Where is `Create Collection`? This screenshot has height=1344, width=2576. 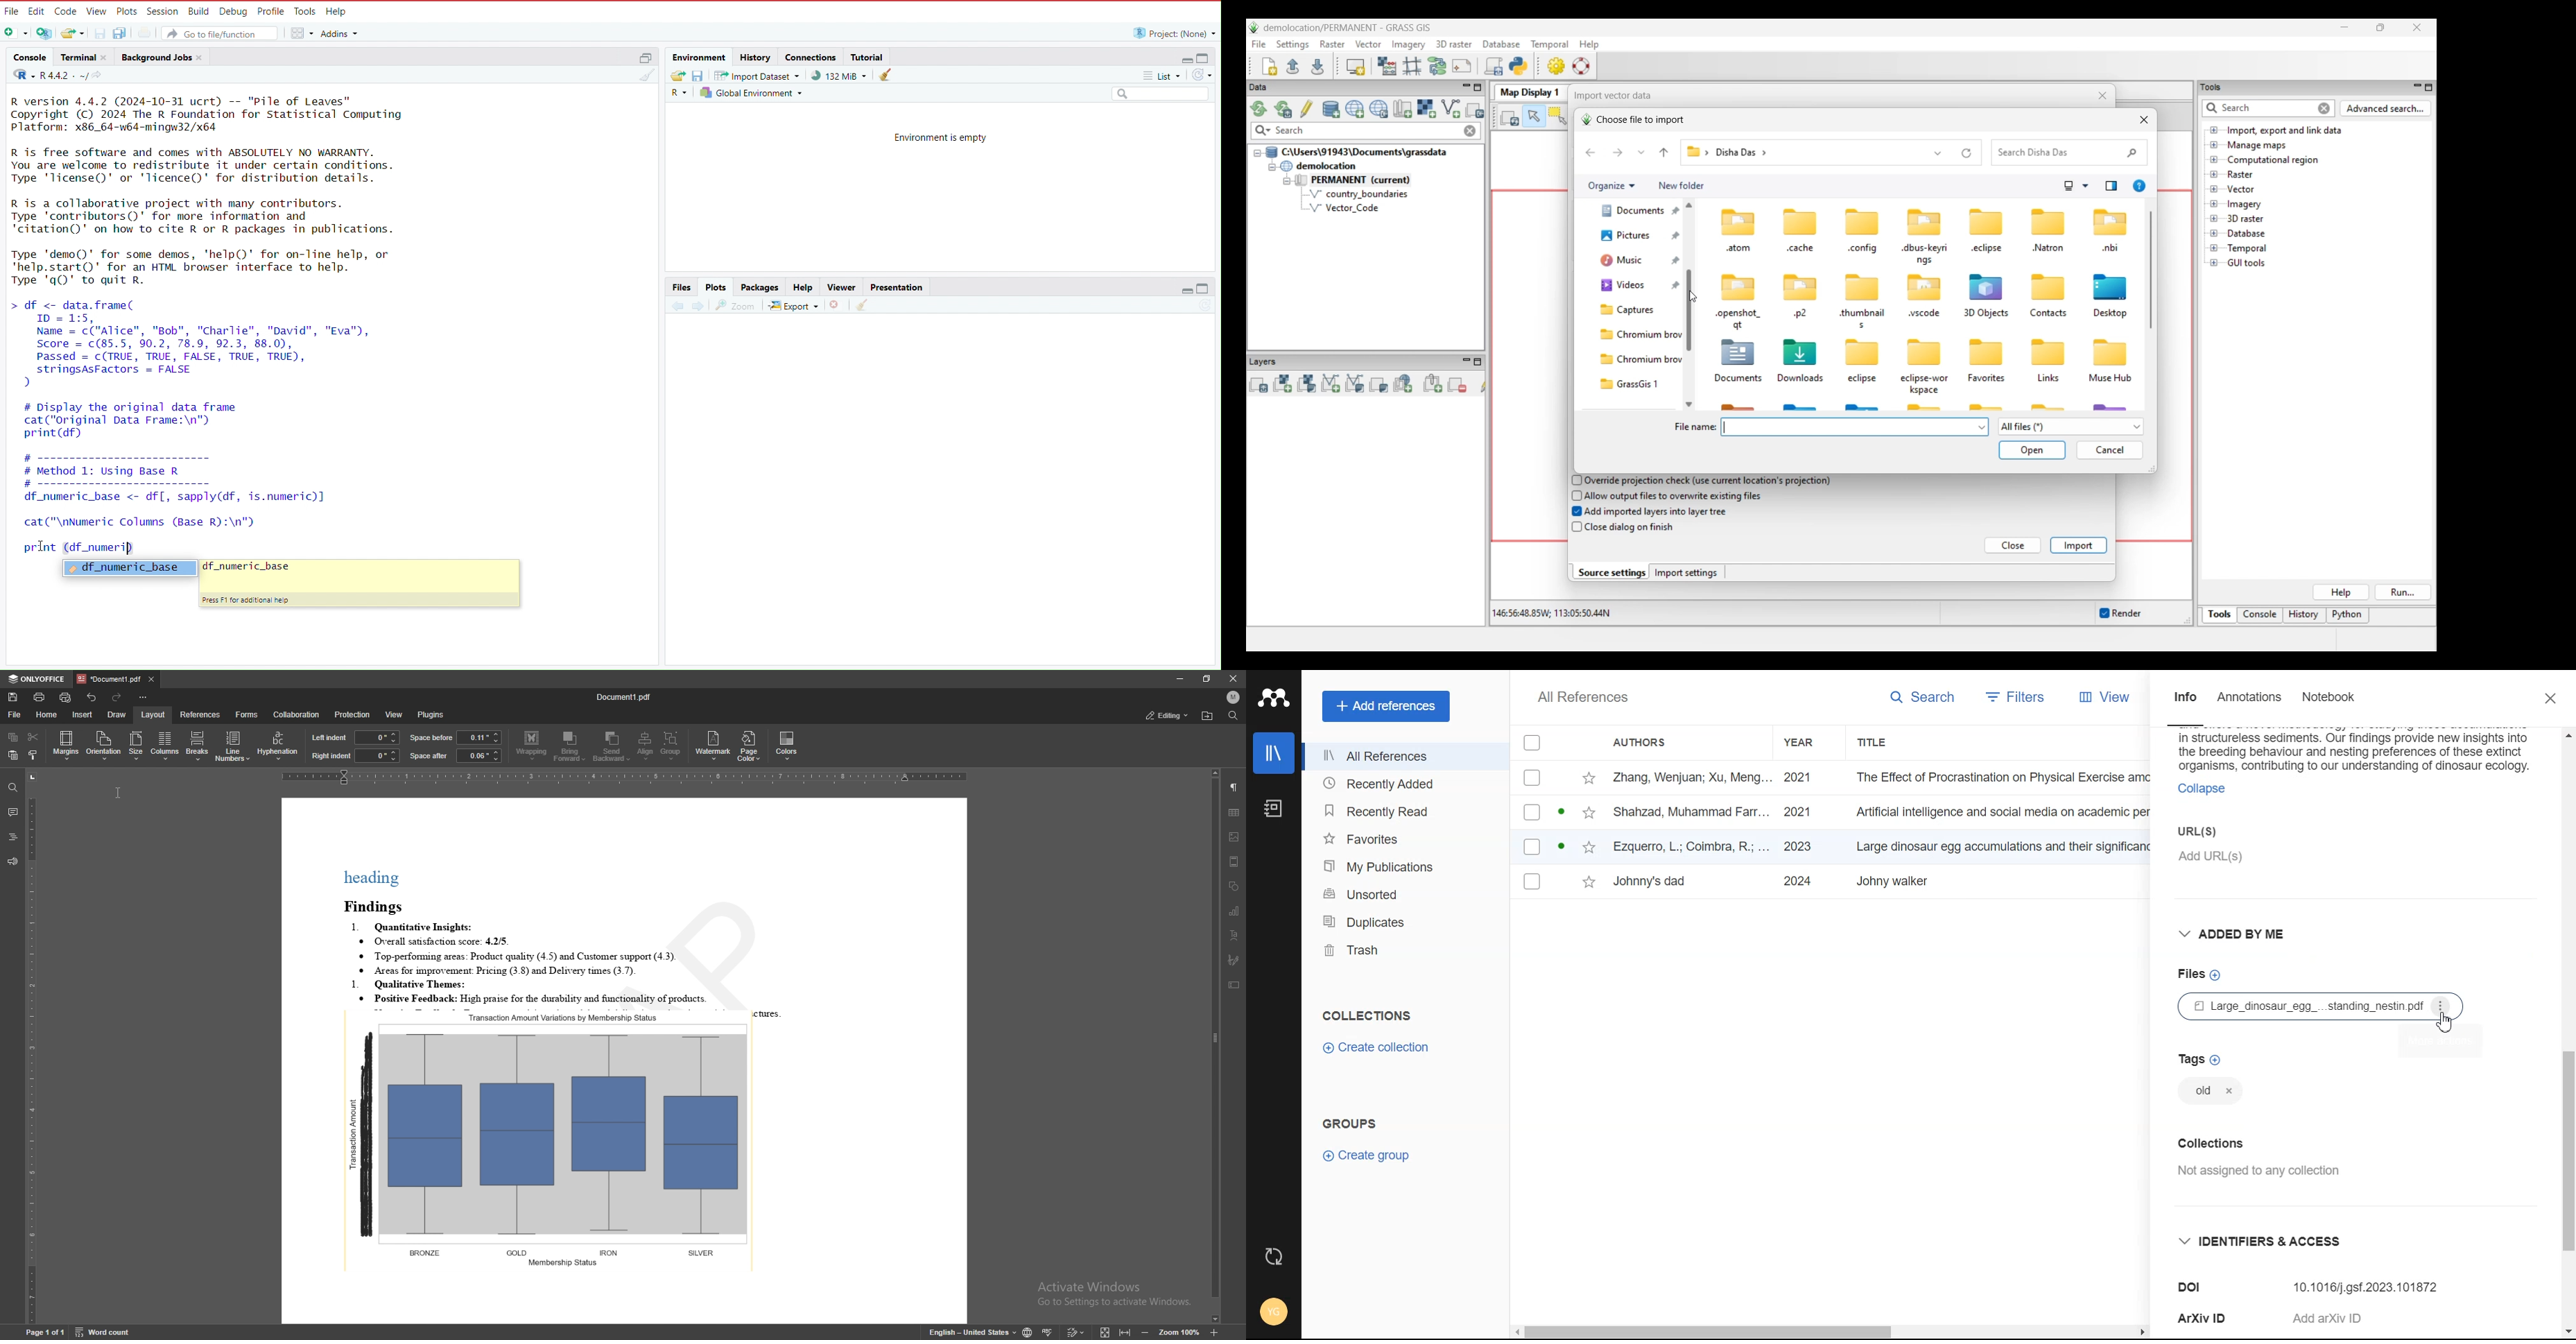 Create Collection is located at coordinates (1378, 1047).